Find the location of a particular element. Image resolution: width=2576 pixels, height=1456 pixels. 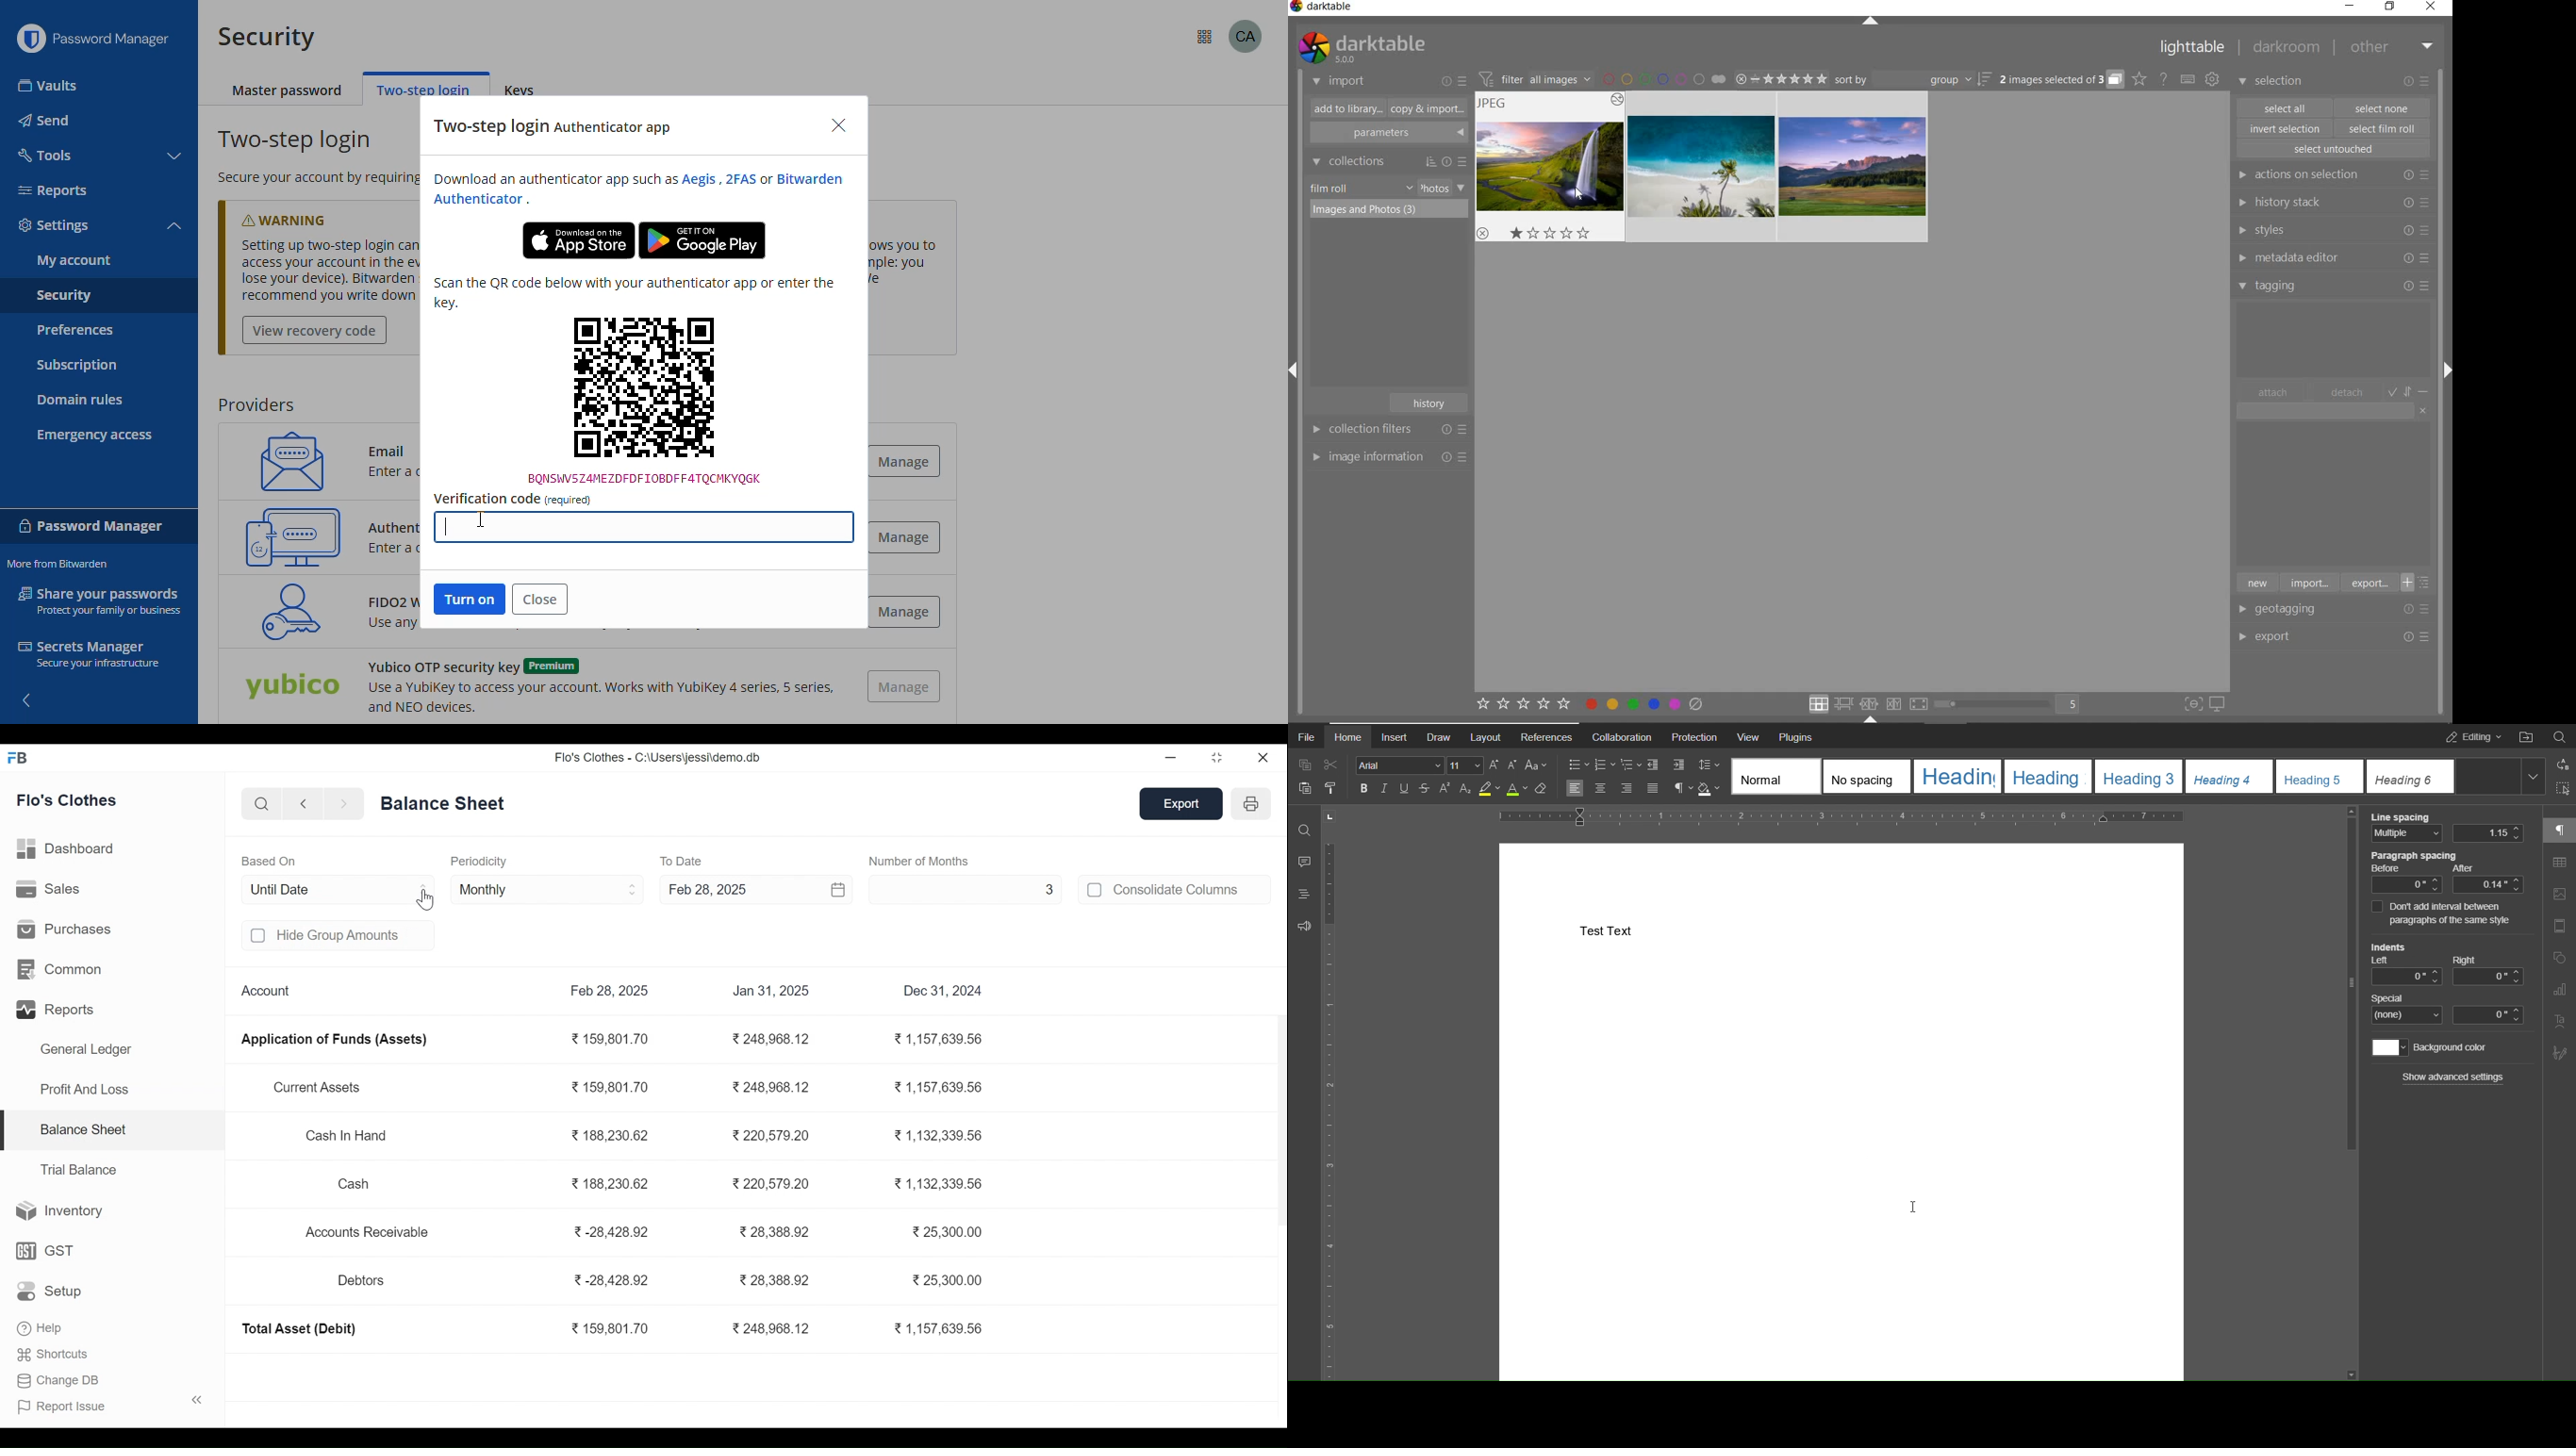

help is located at coordinates (39, 1325).